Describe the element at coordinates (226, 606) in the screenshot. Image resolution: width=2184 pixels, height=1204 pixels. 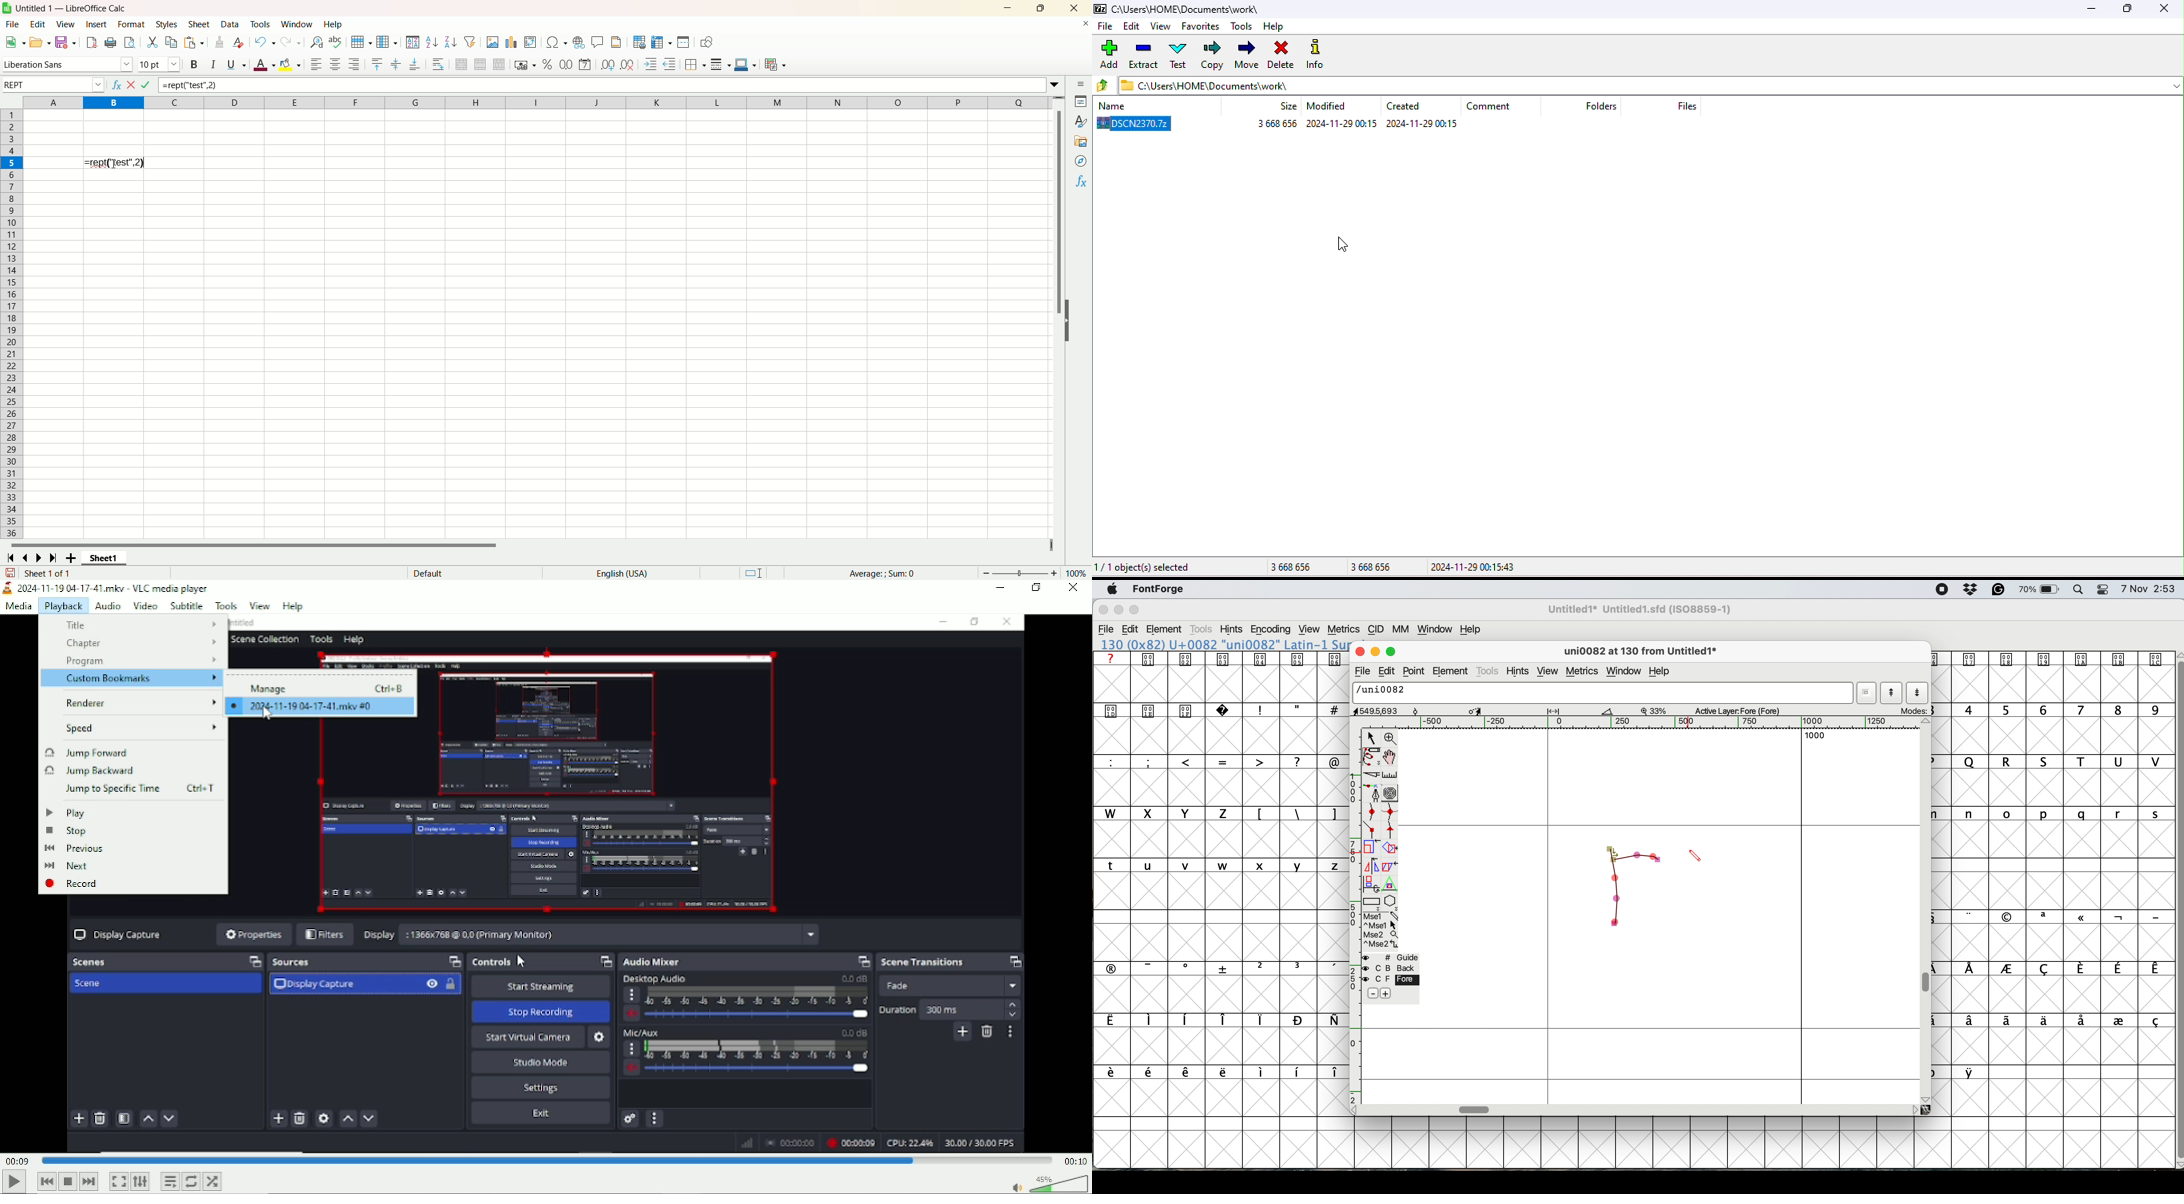
I see `Tools` at that location.